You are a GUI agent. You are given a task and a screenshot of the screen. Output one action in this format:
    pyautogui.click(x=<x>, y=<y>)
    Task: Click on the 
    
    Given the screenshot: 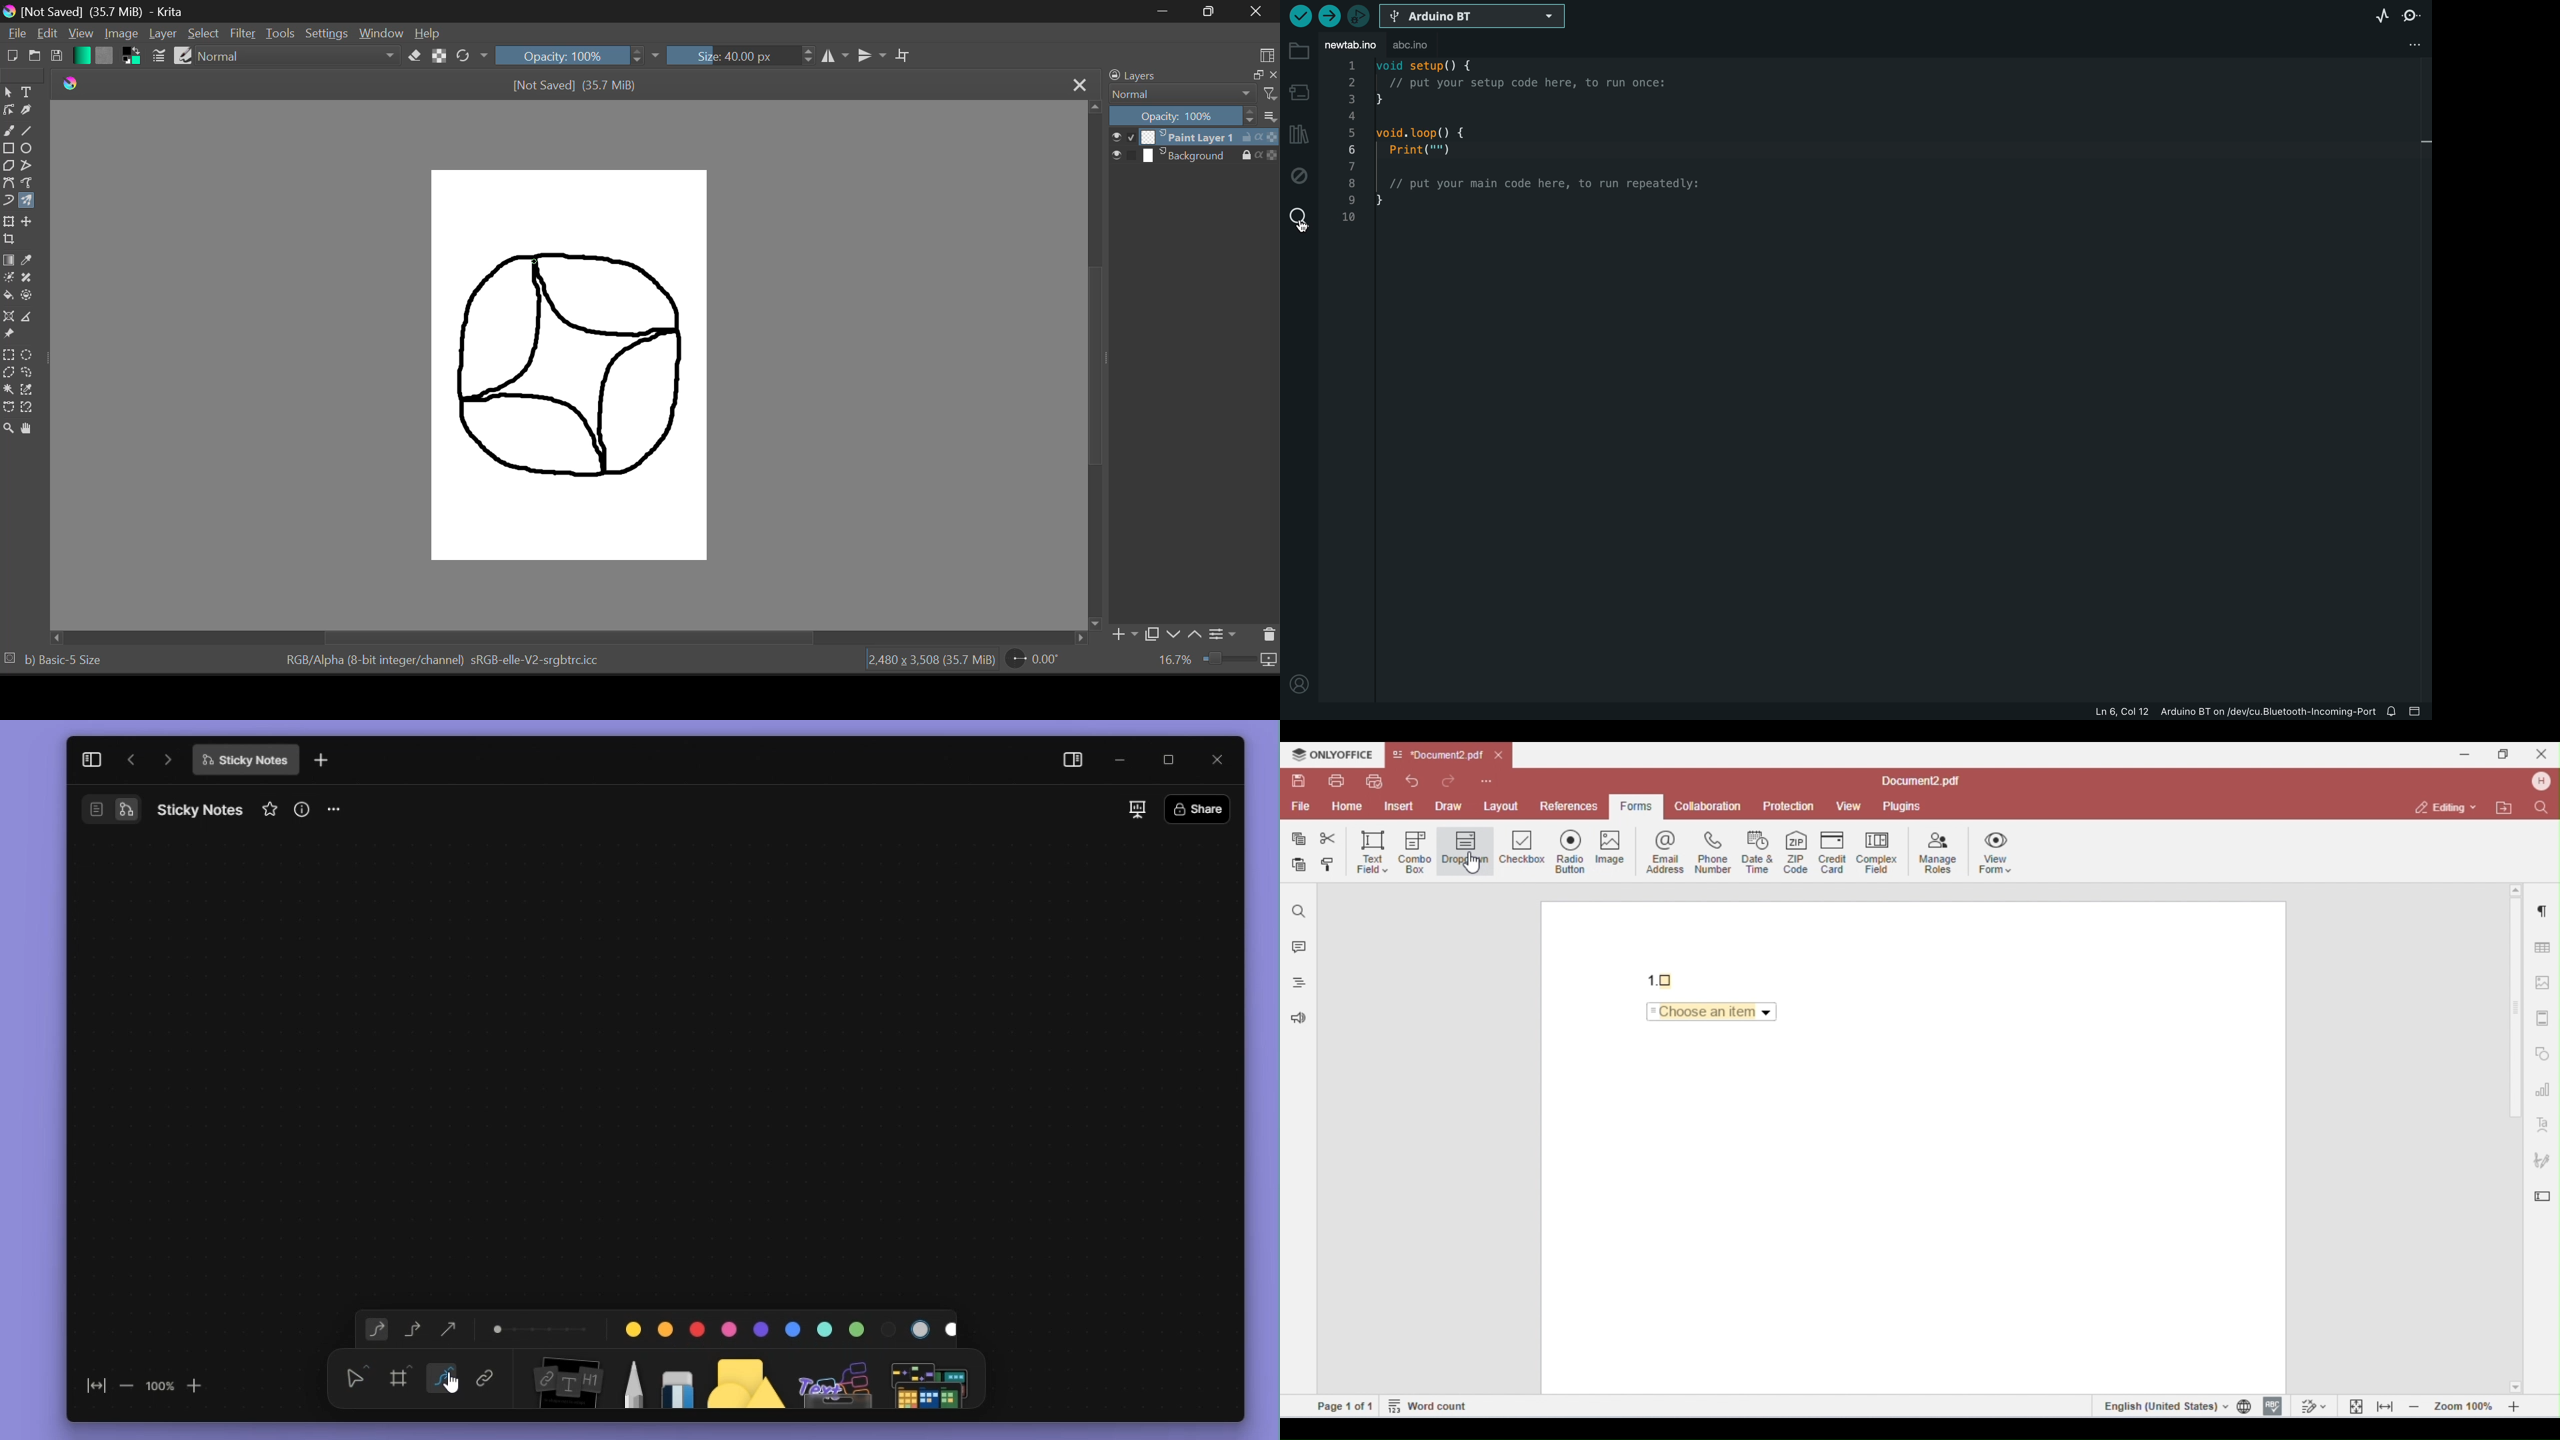 What is the action you would take?
    pyautogui.click(x=1271, y=93)
    